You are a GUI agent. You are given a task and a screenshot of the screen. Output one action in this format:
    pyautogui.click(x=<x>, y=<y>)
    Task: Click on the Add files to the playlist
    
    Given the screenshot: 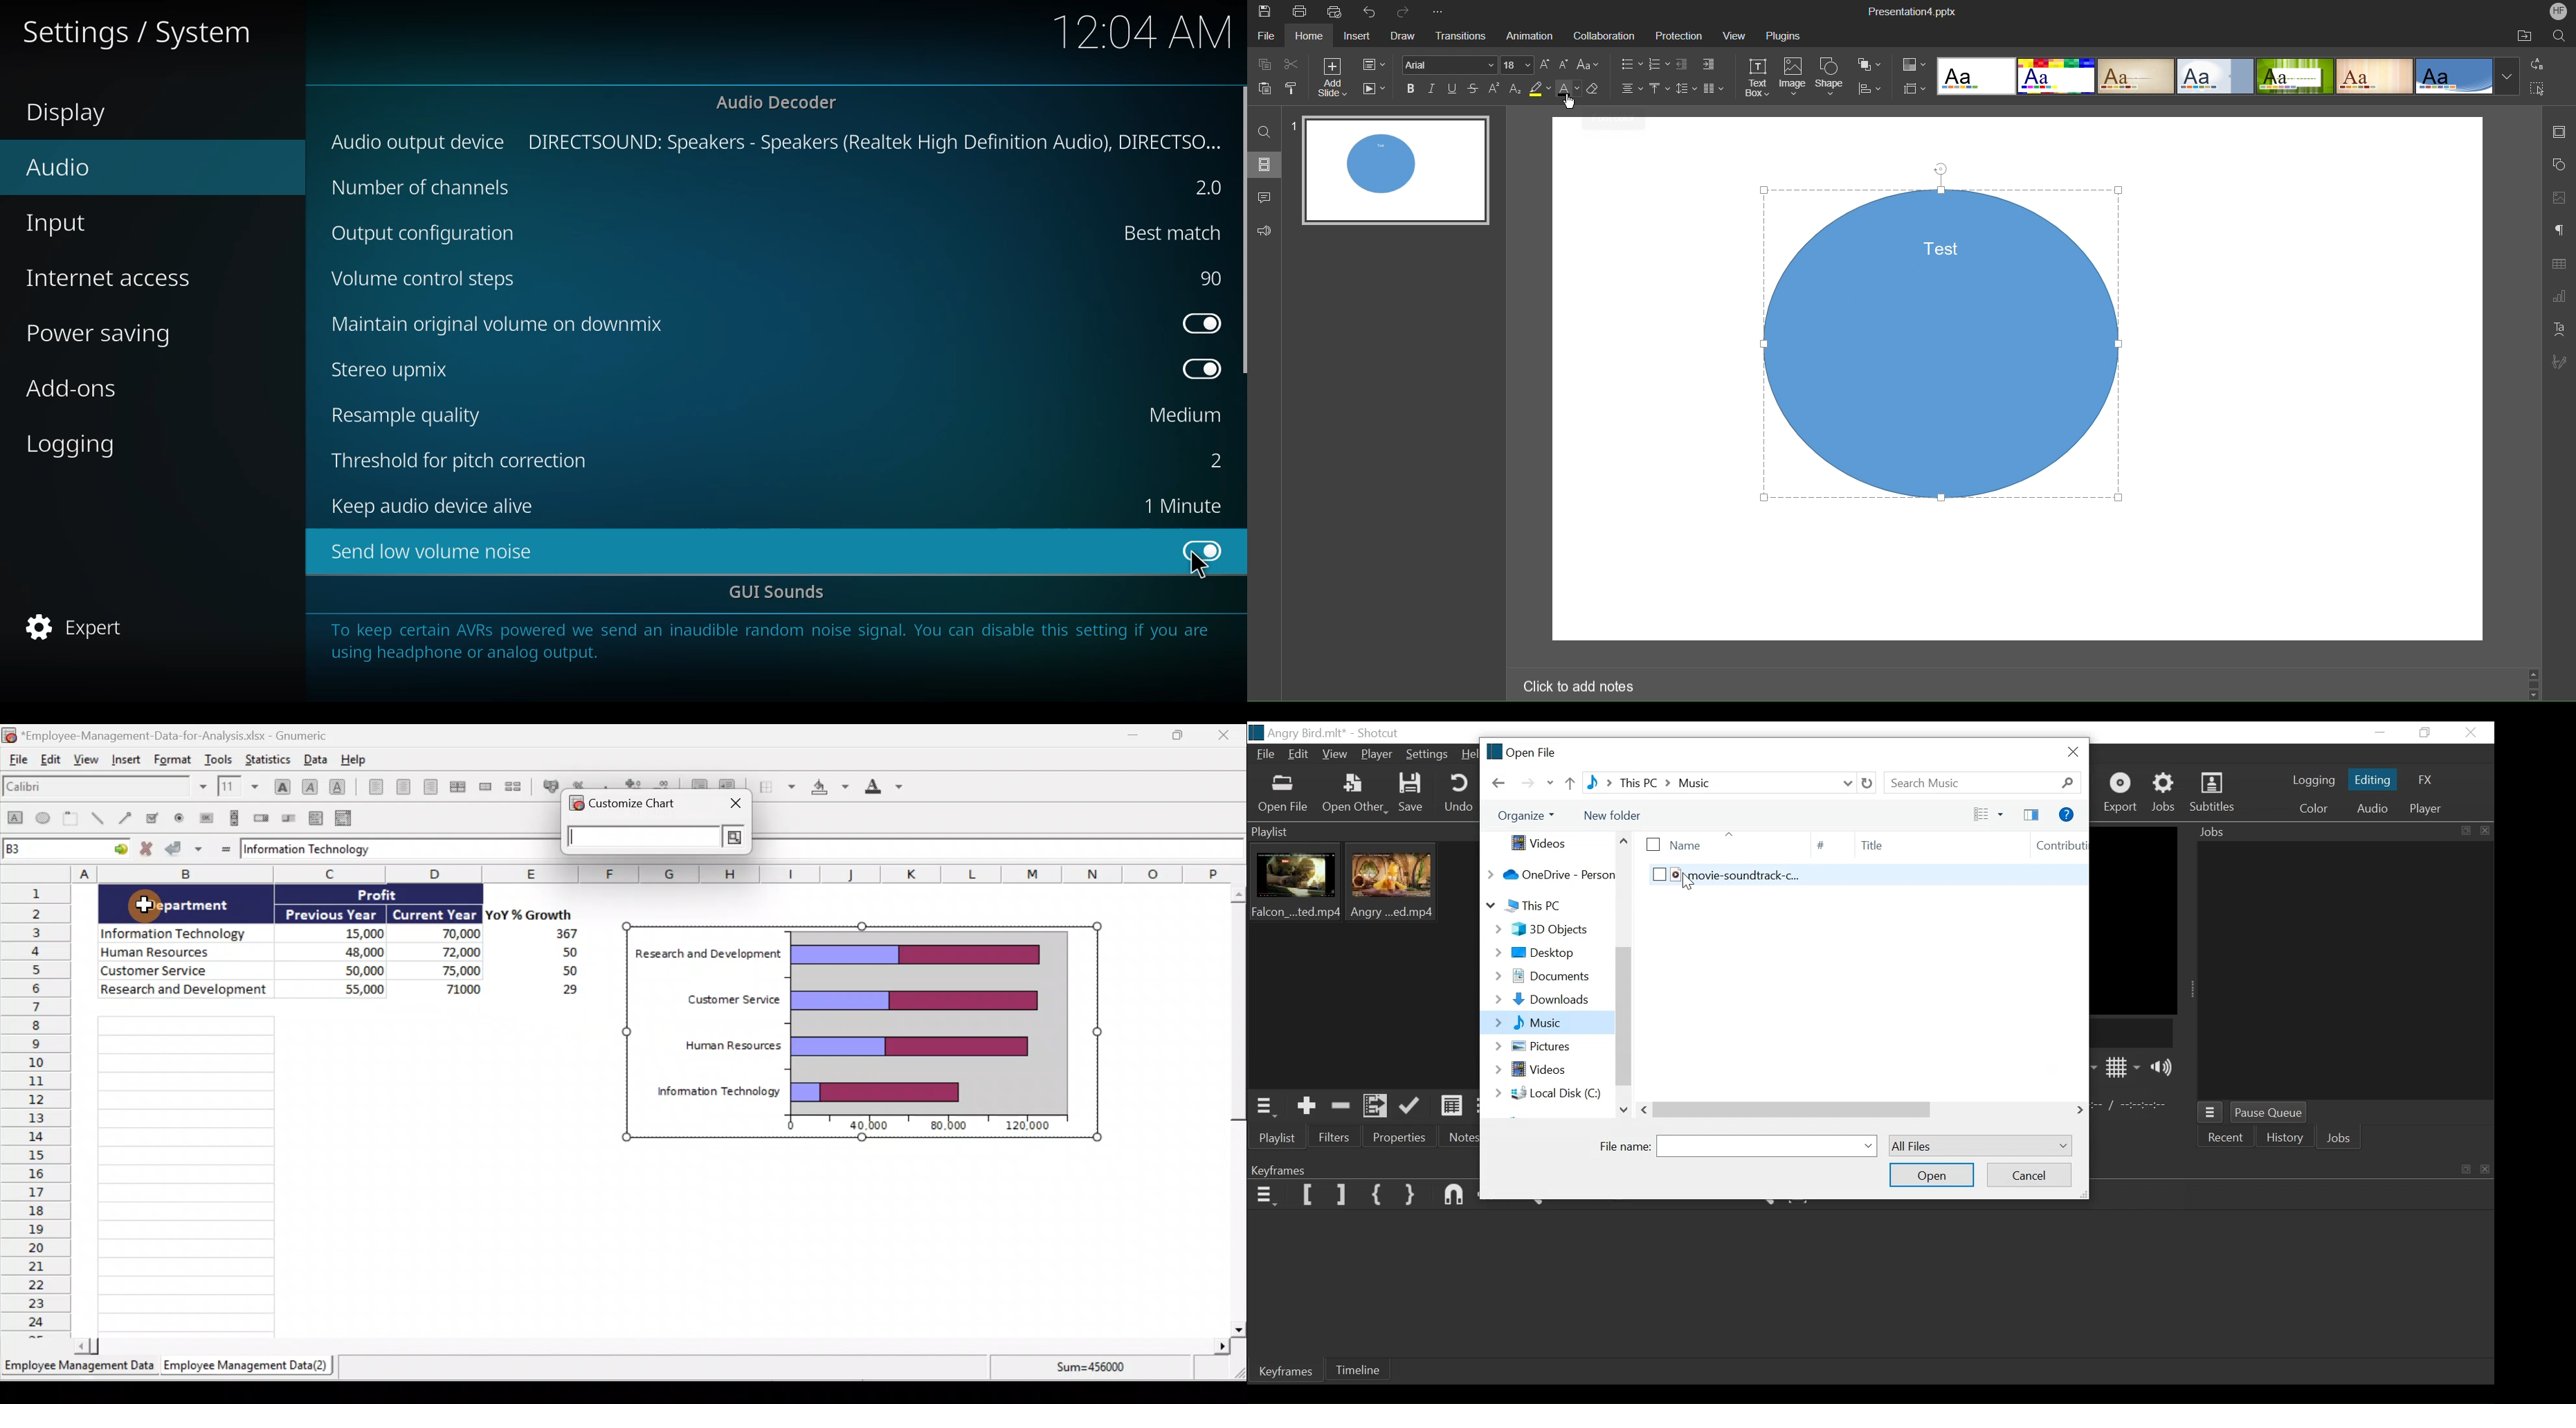 What is the action you would take?
    pyautogui.click(x=1377, y=1107)
    